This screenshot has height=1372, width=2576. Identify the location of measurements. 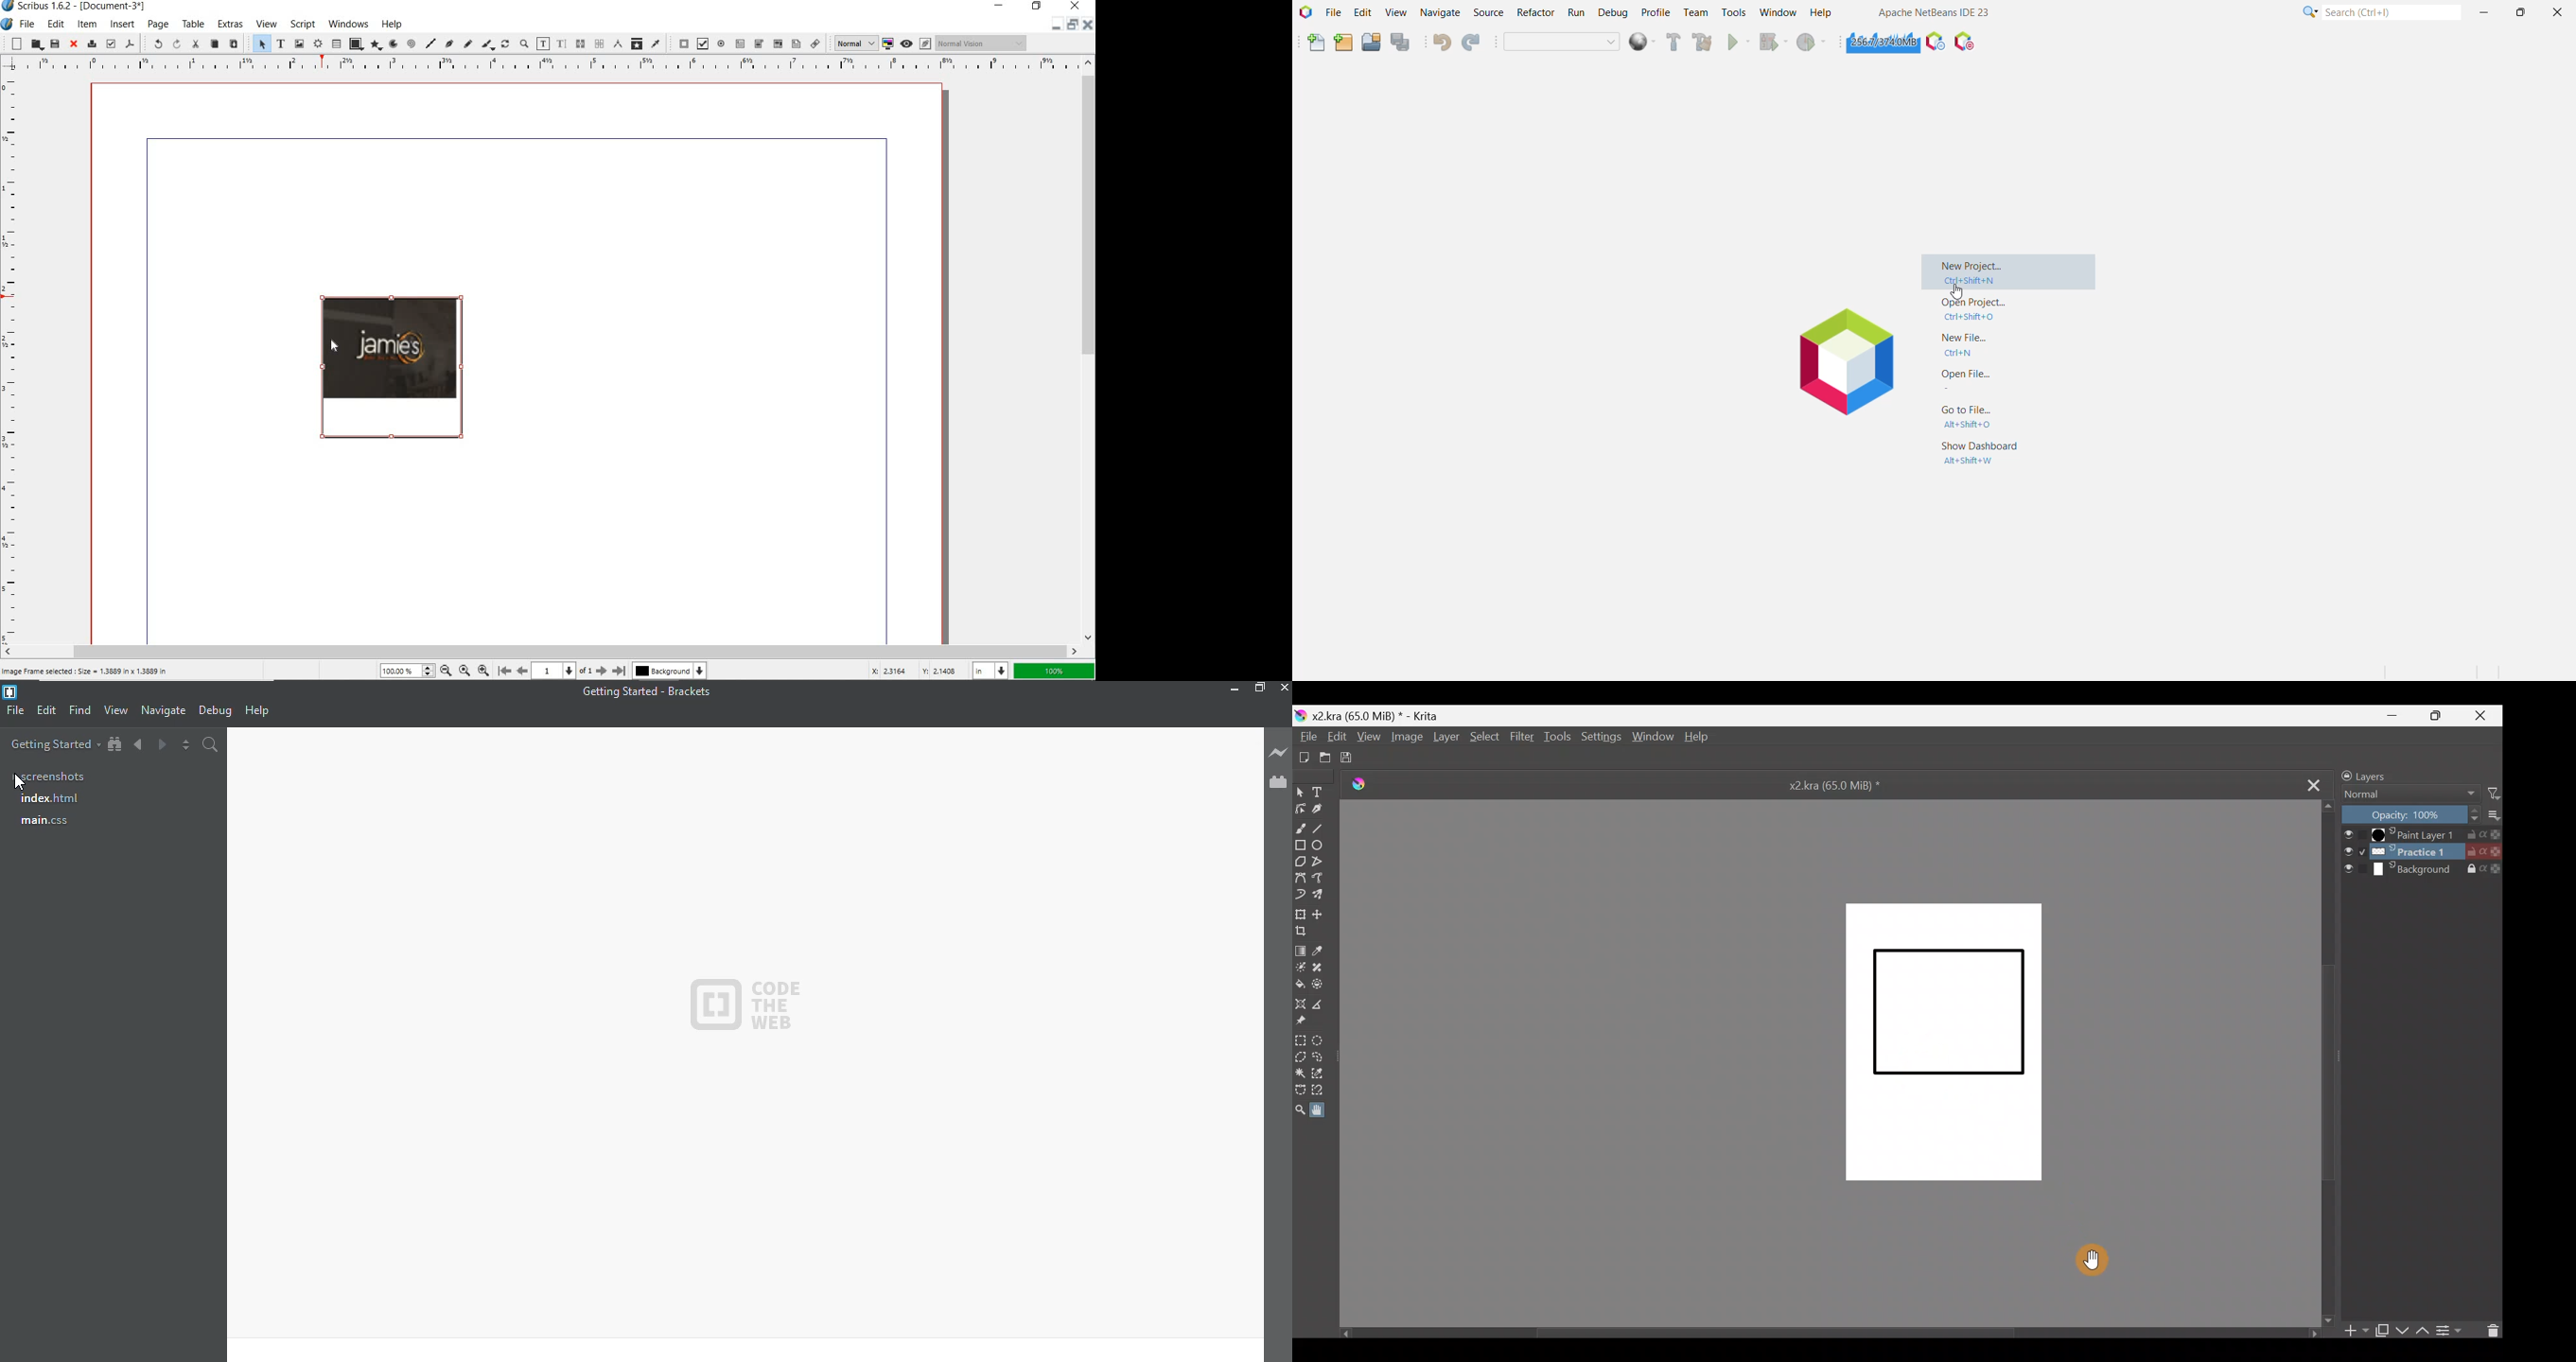
(616, 44).